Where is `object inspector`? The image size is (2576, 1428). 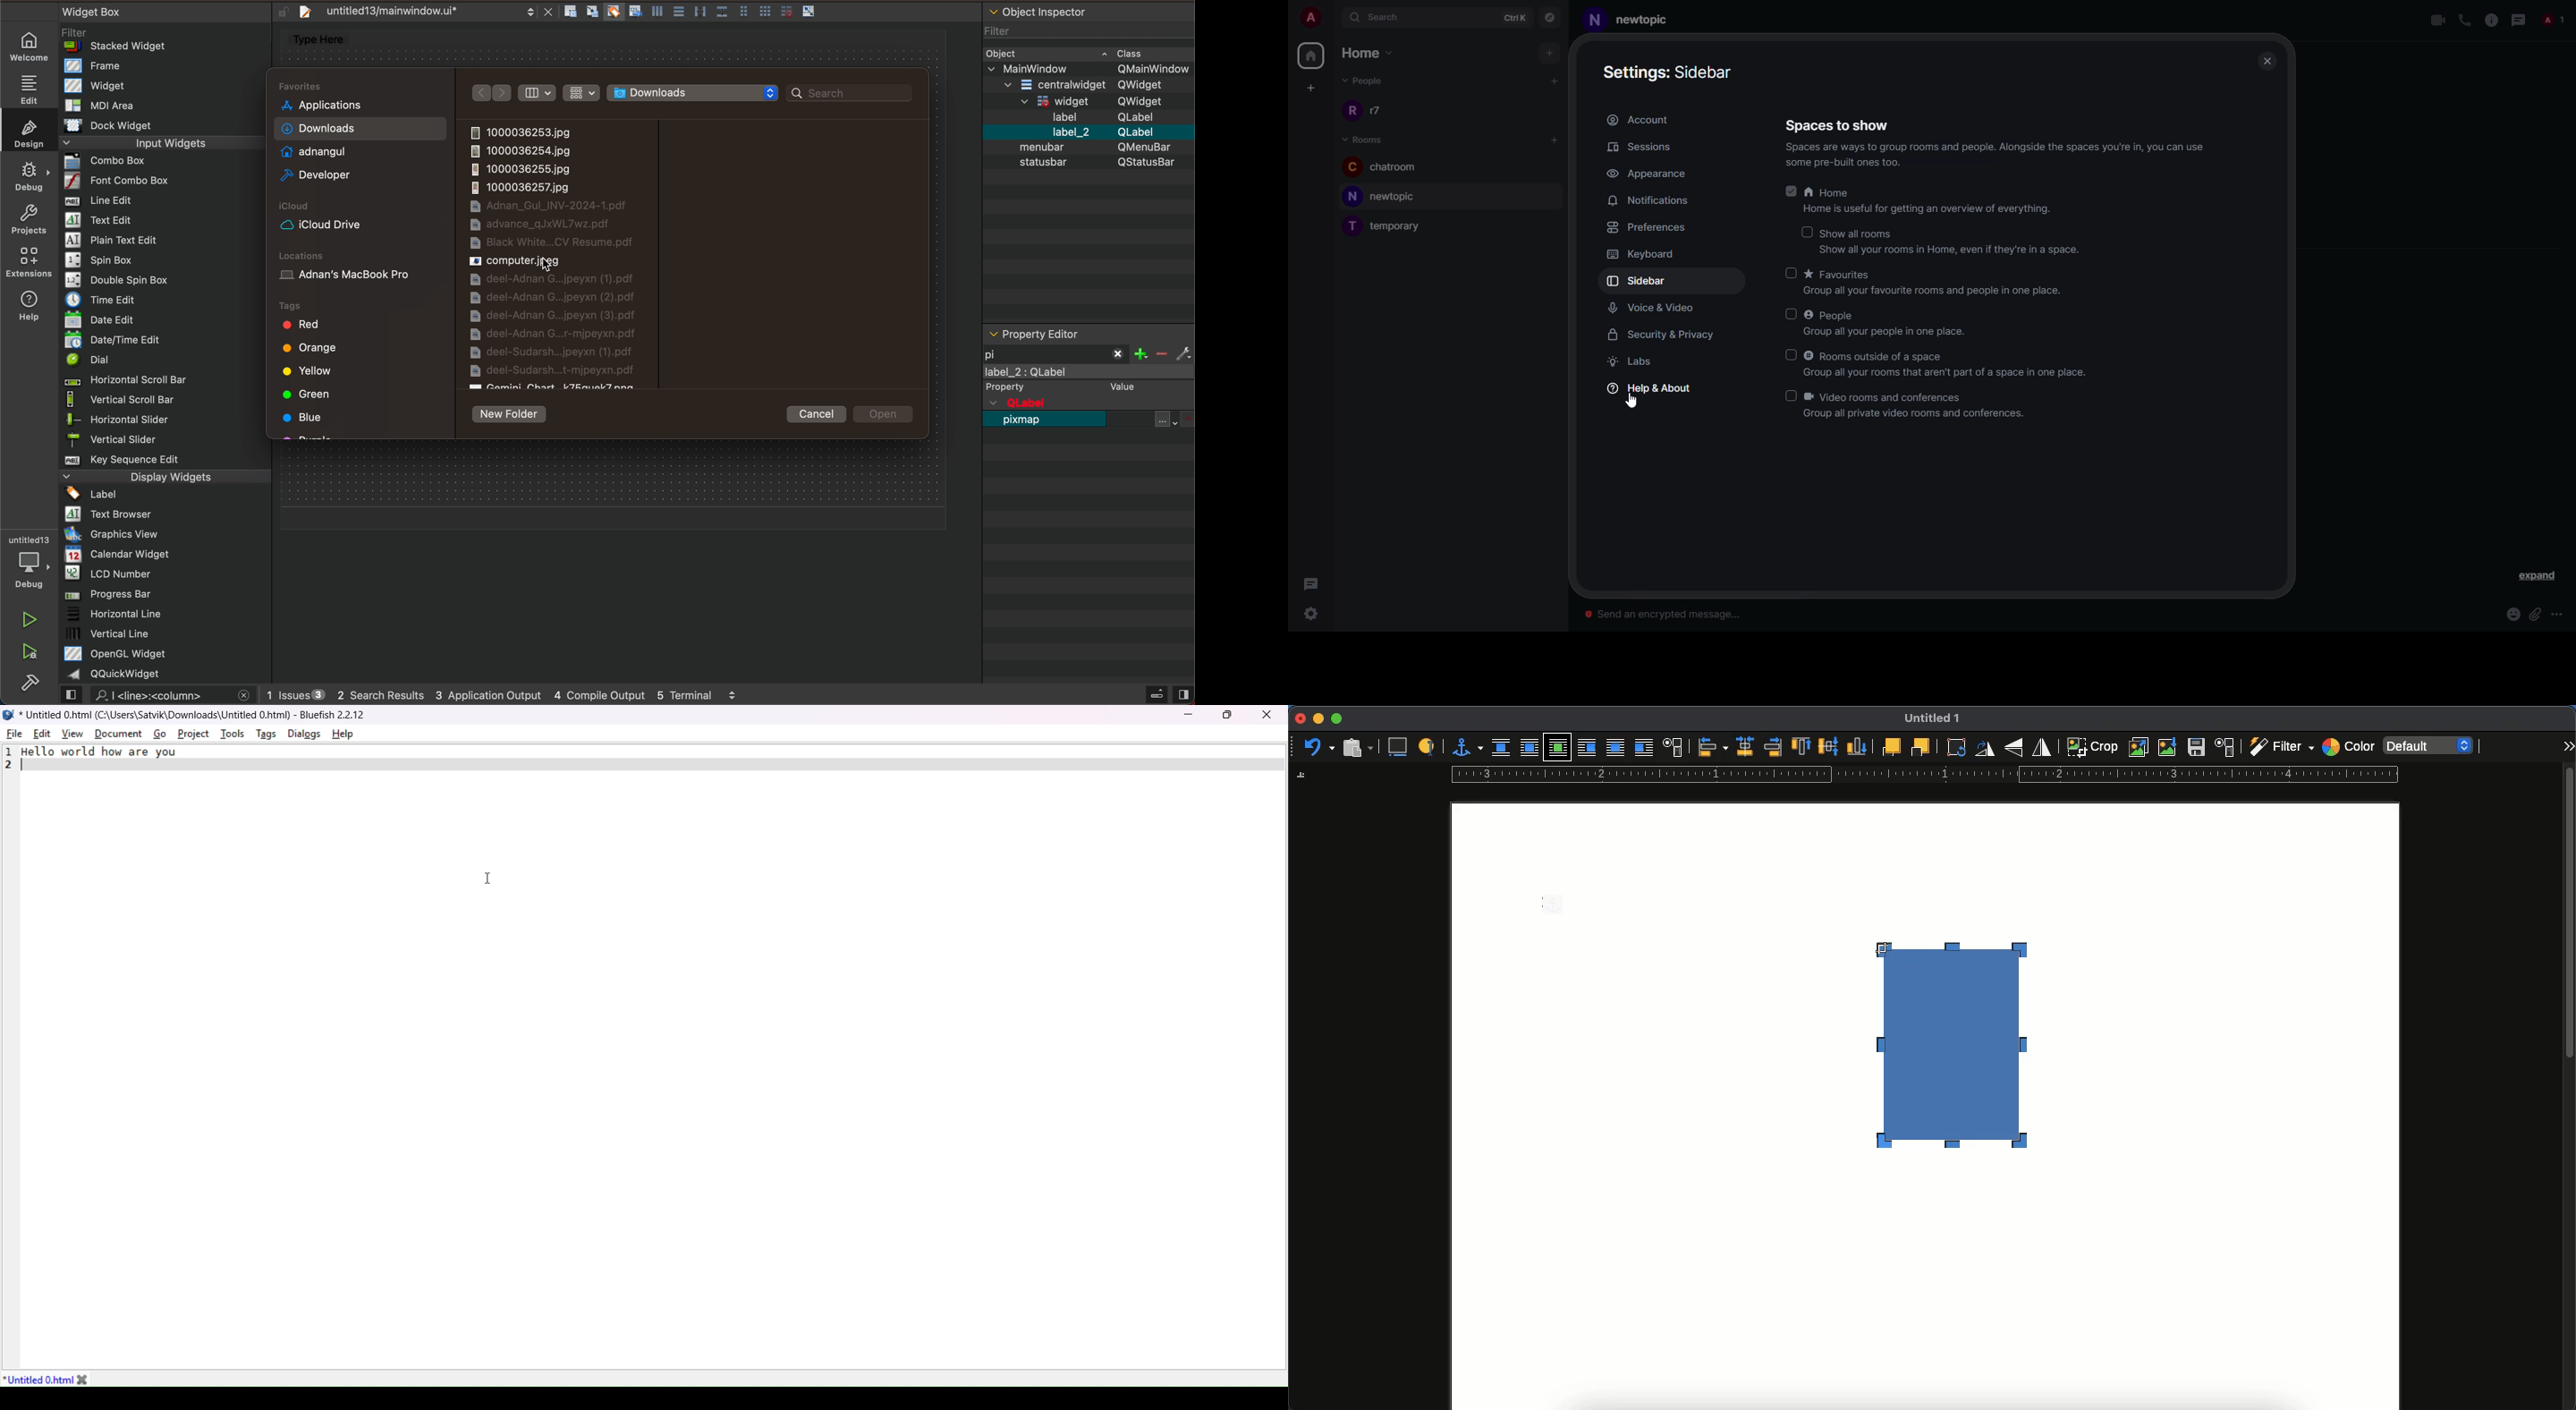
object inspector is located at coordinates (1087, 163).